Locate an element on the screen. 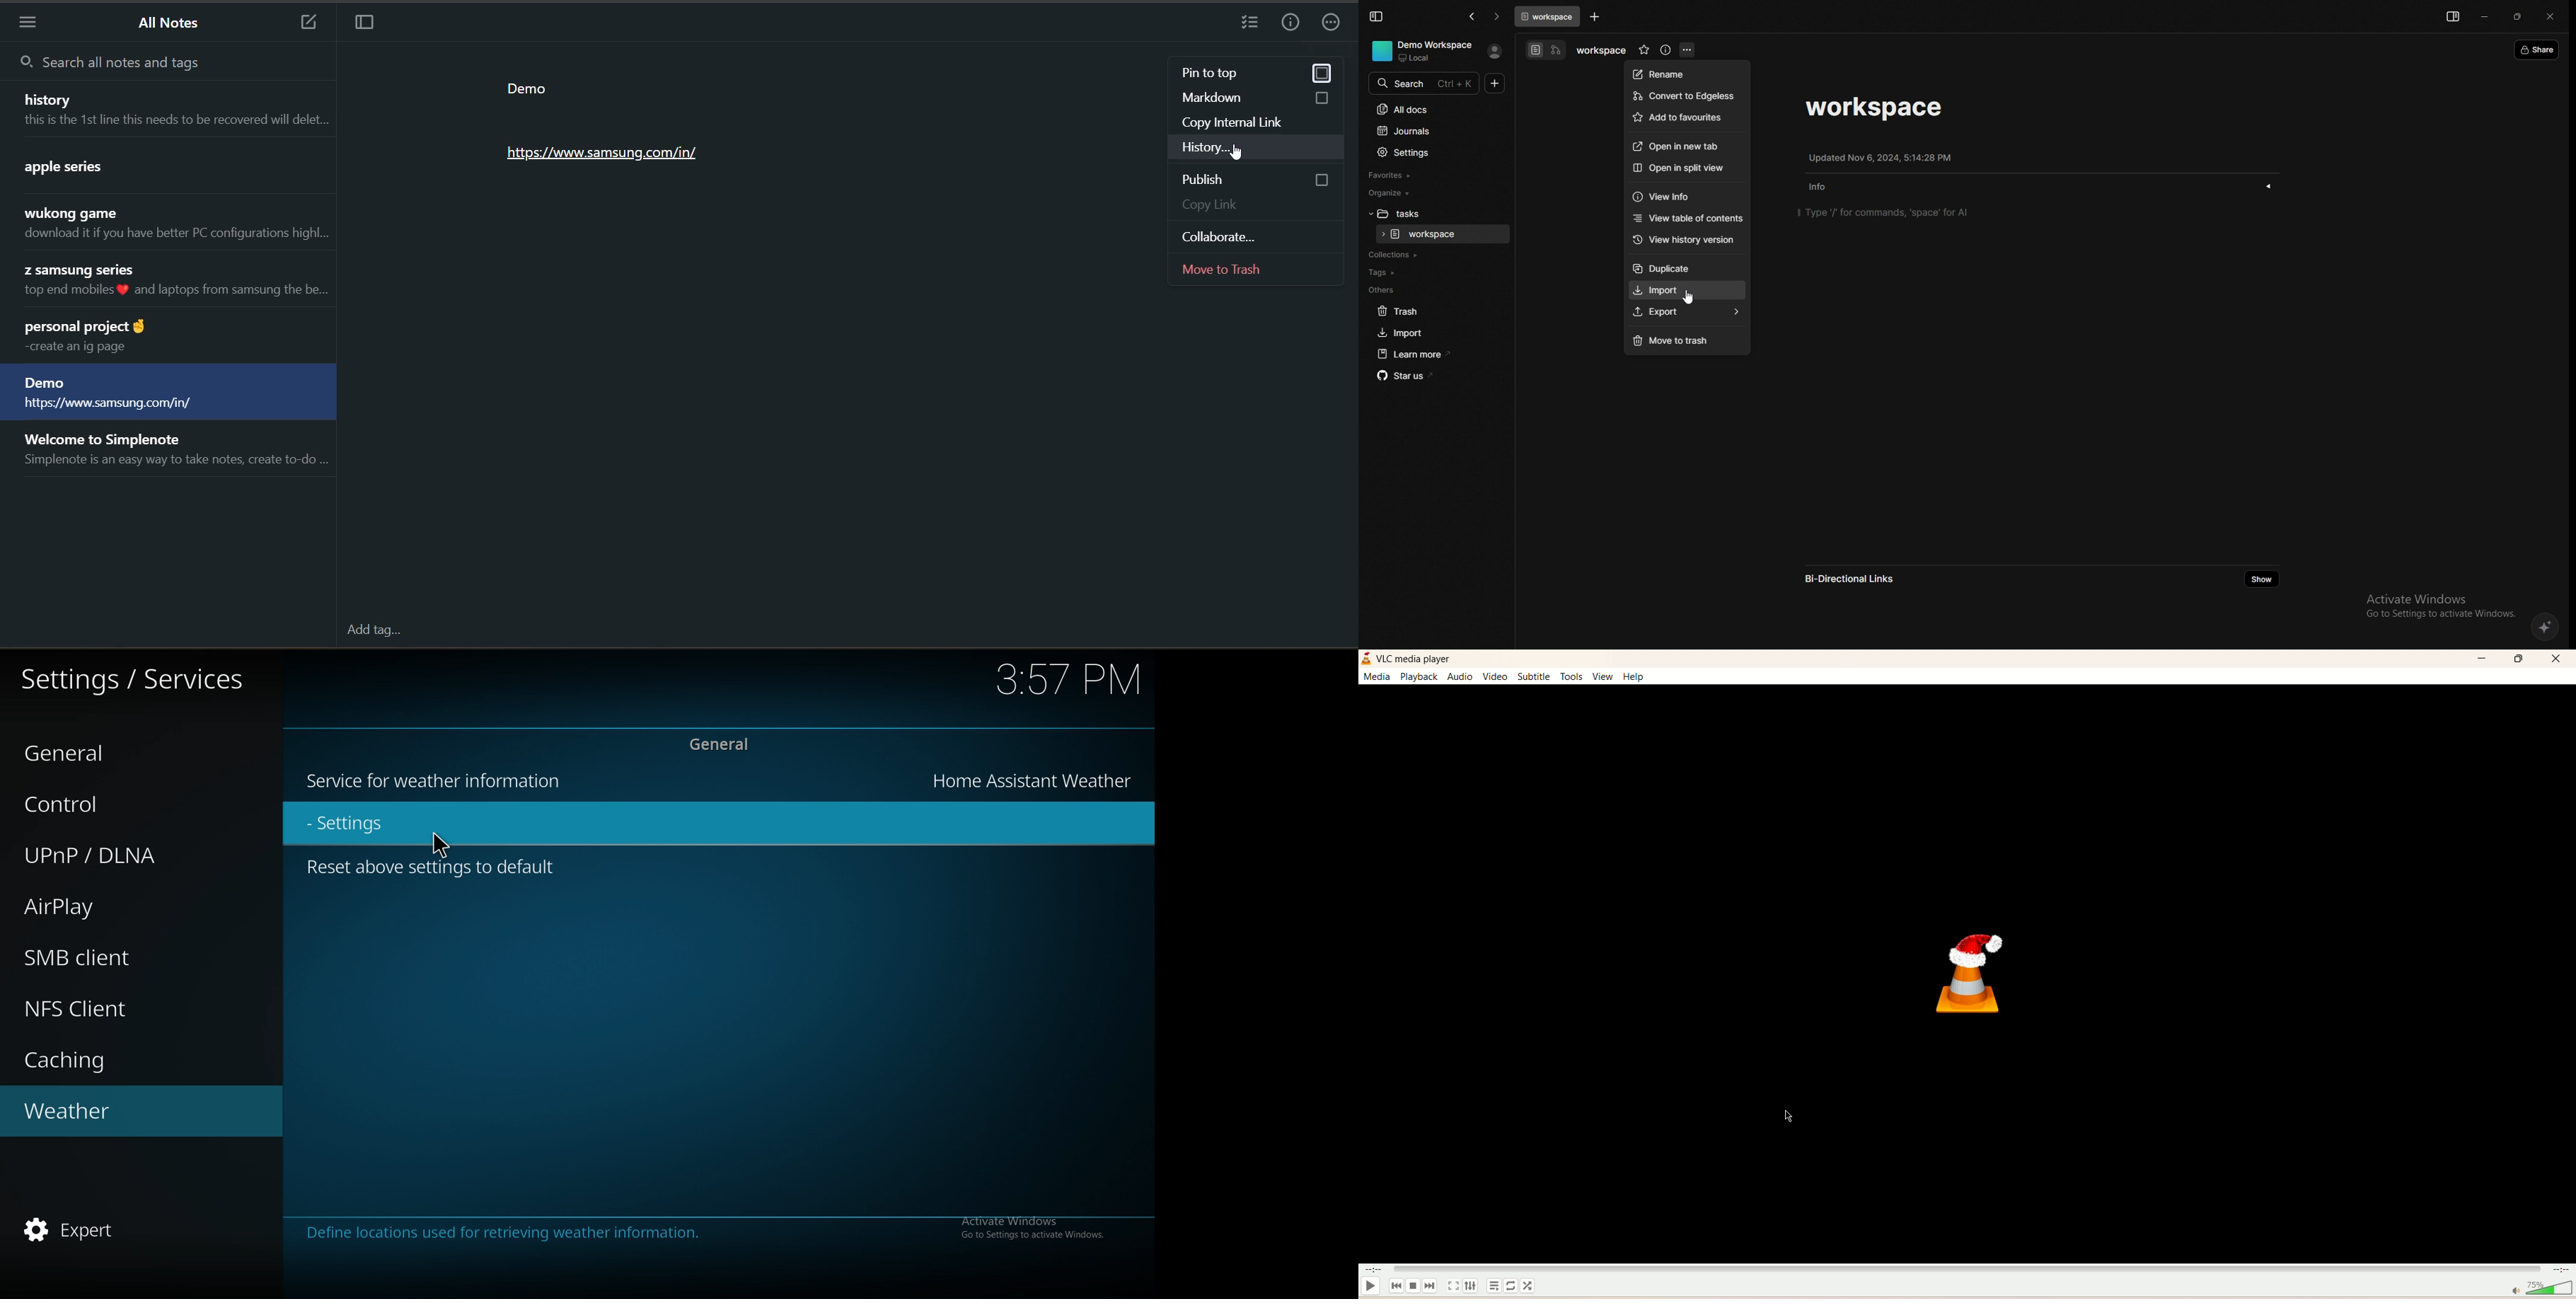 Image resolution: width=2576 pixels, height=1316 pixels. organize is located at coordinates (1426, 193).